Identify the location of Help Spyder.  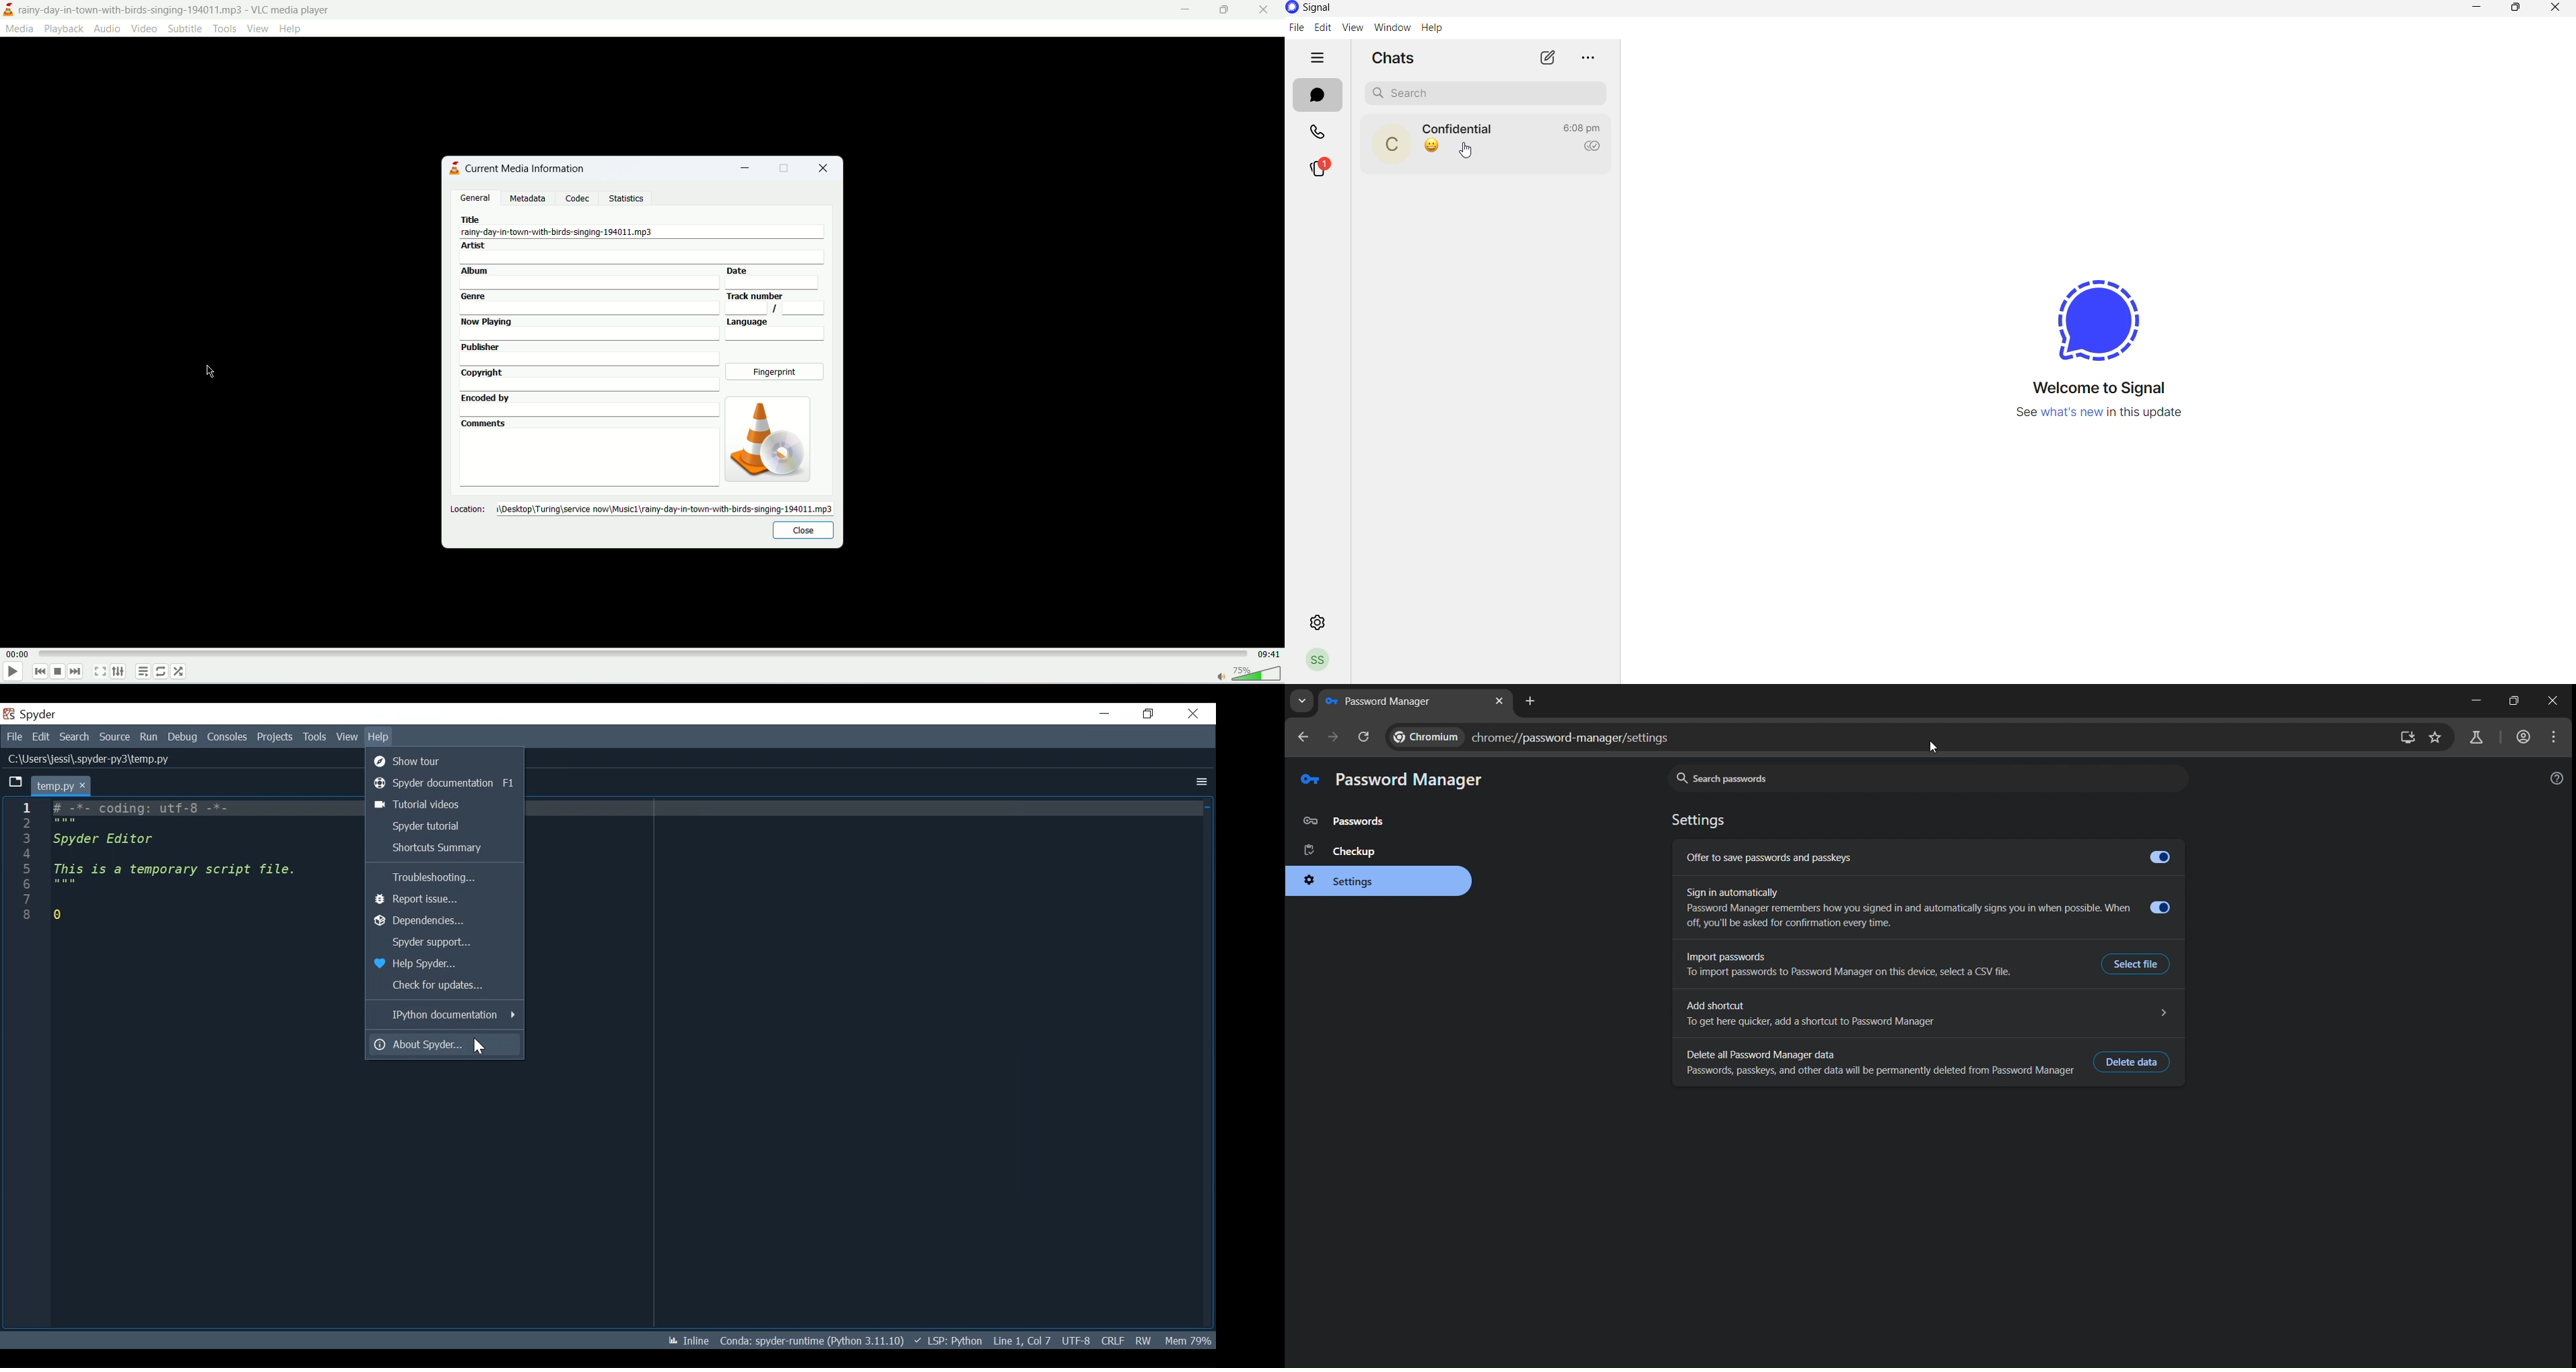
(444, 965).